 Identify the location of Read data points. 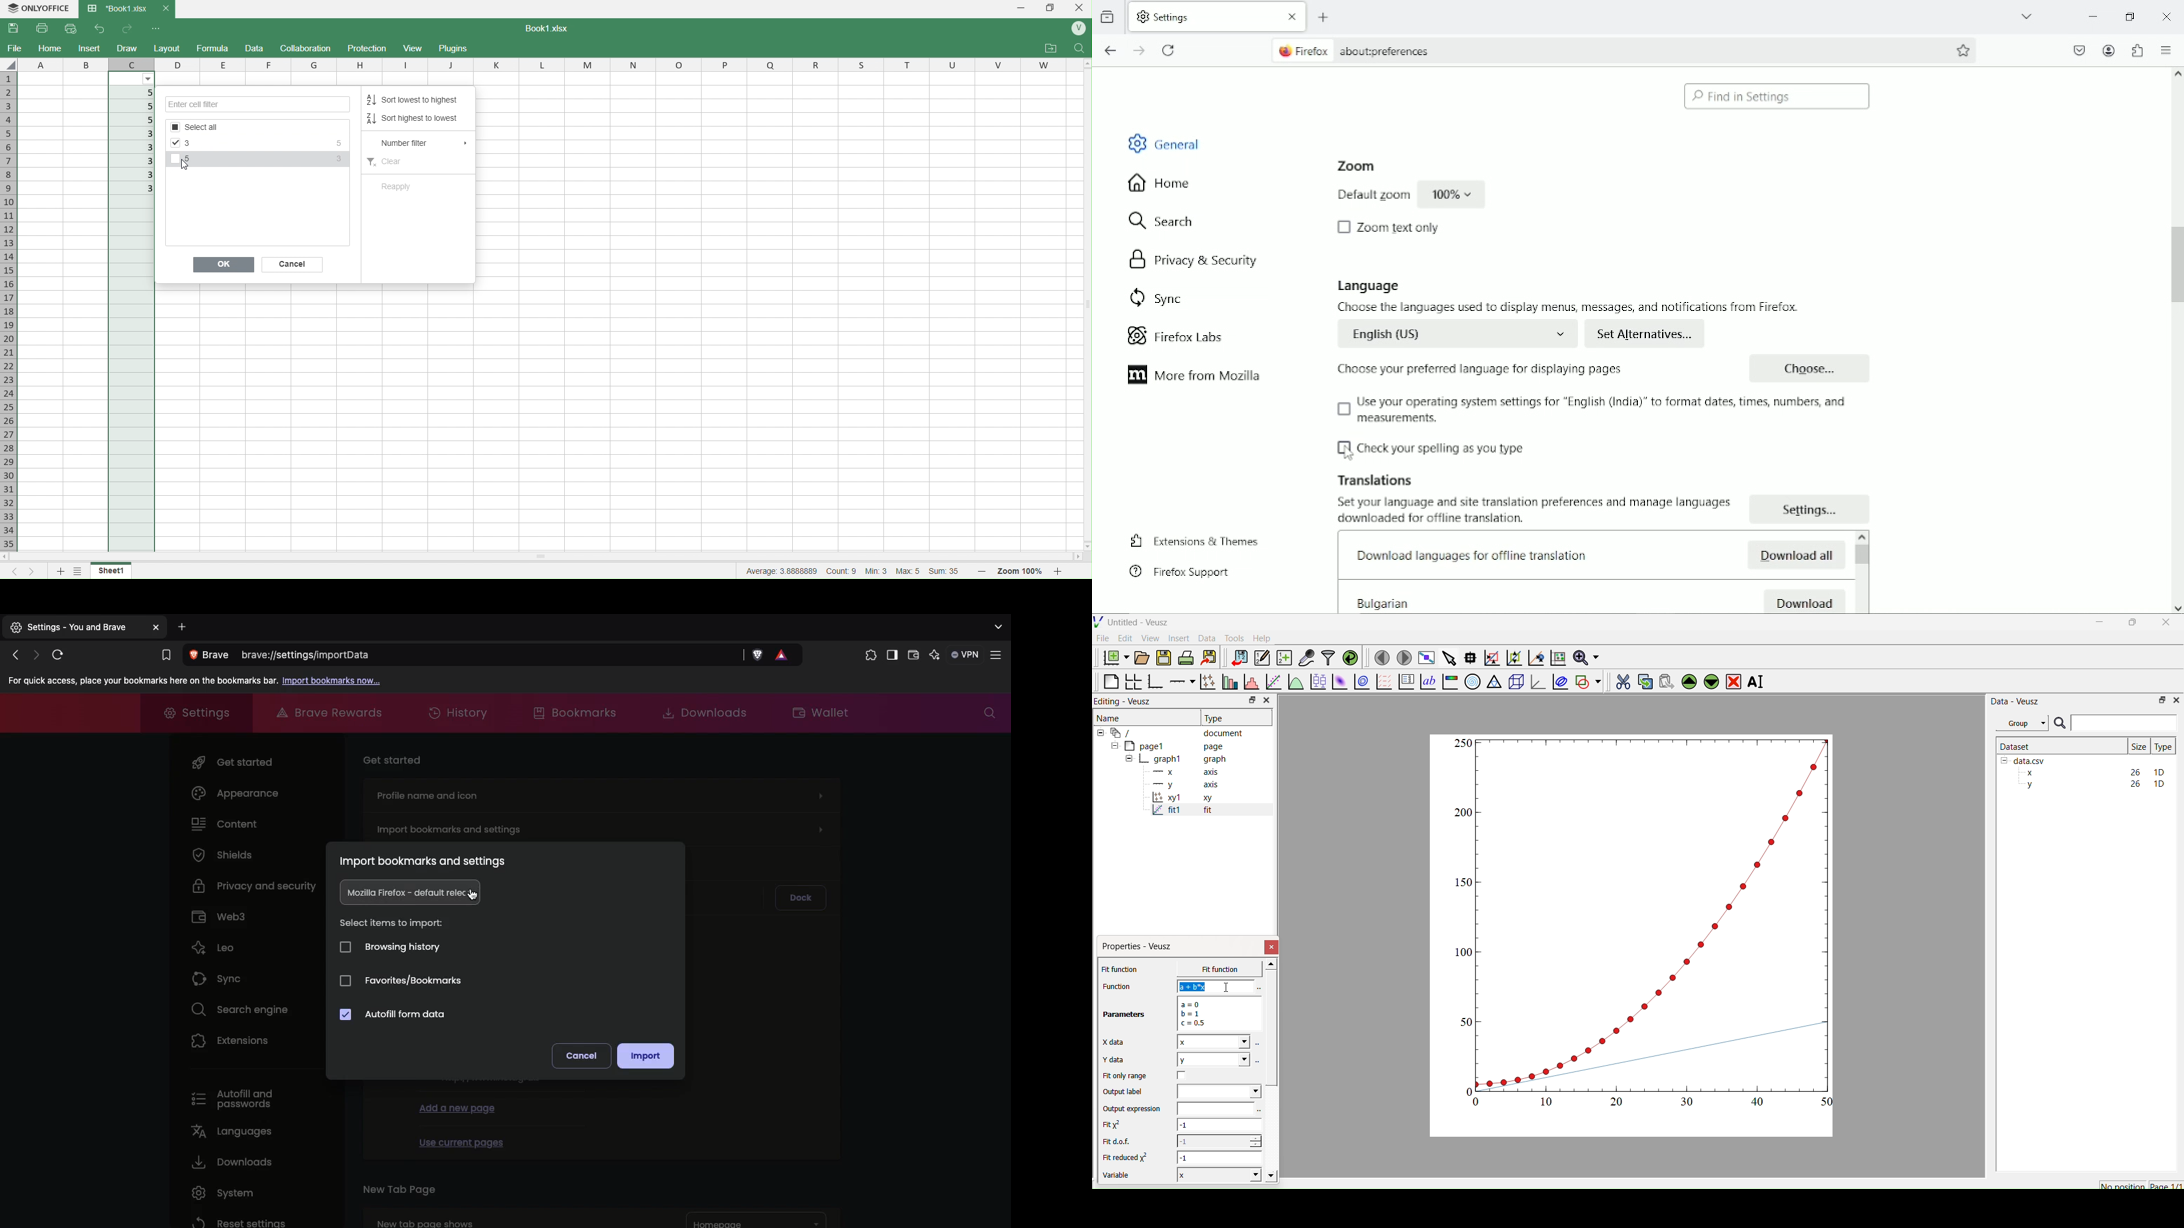
(1469, 656).